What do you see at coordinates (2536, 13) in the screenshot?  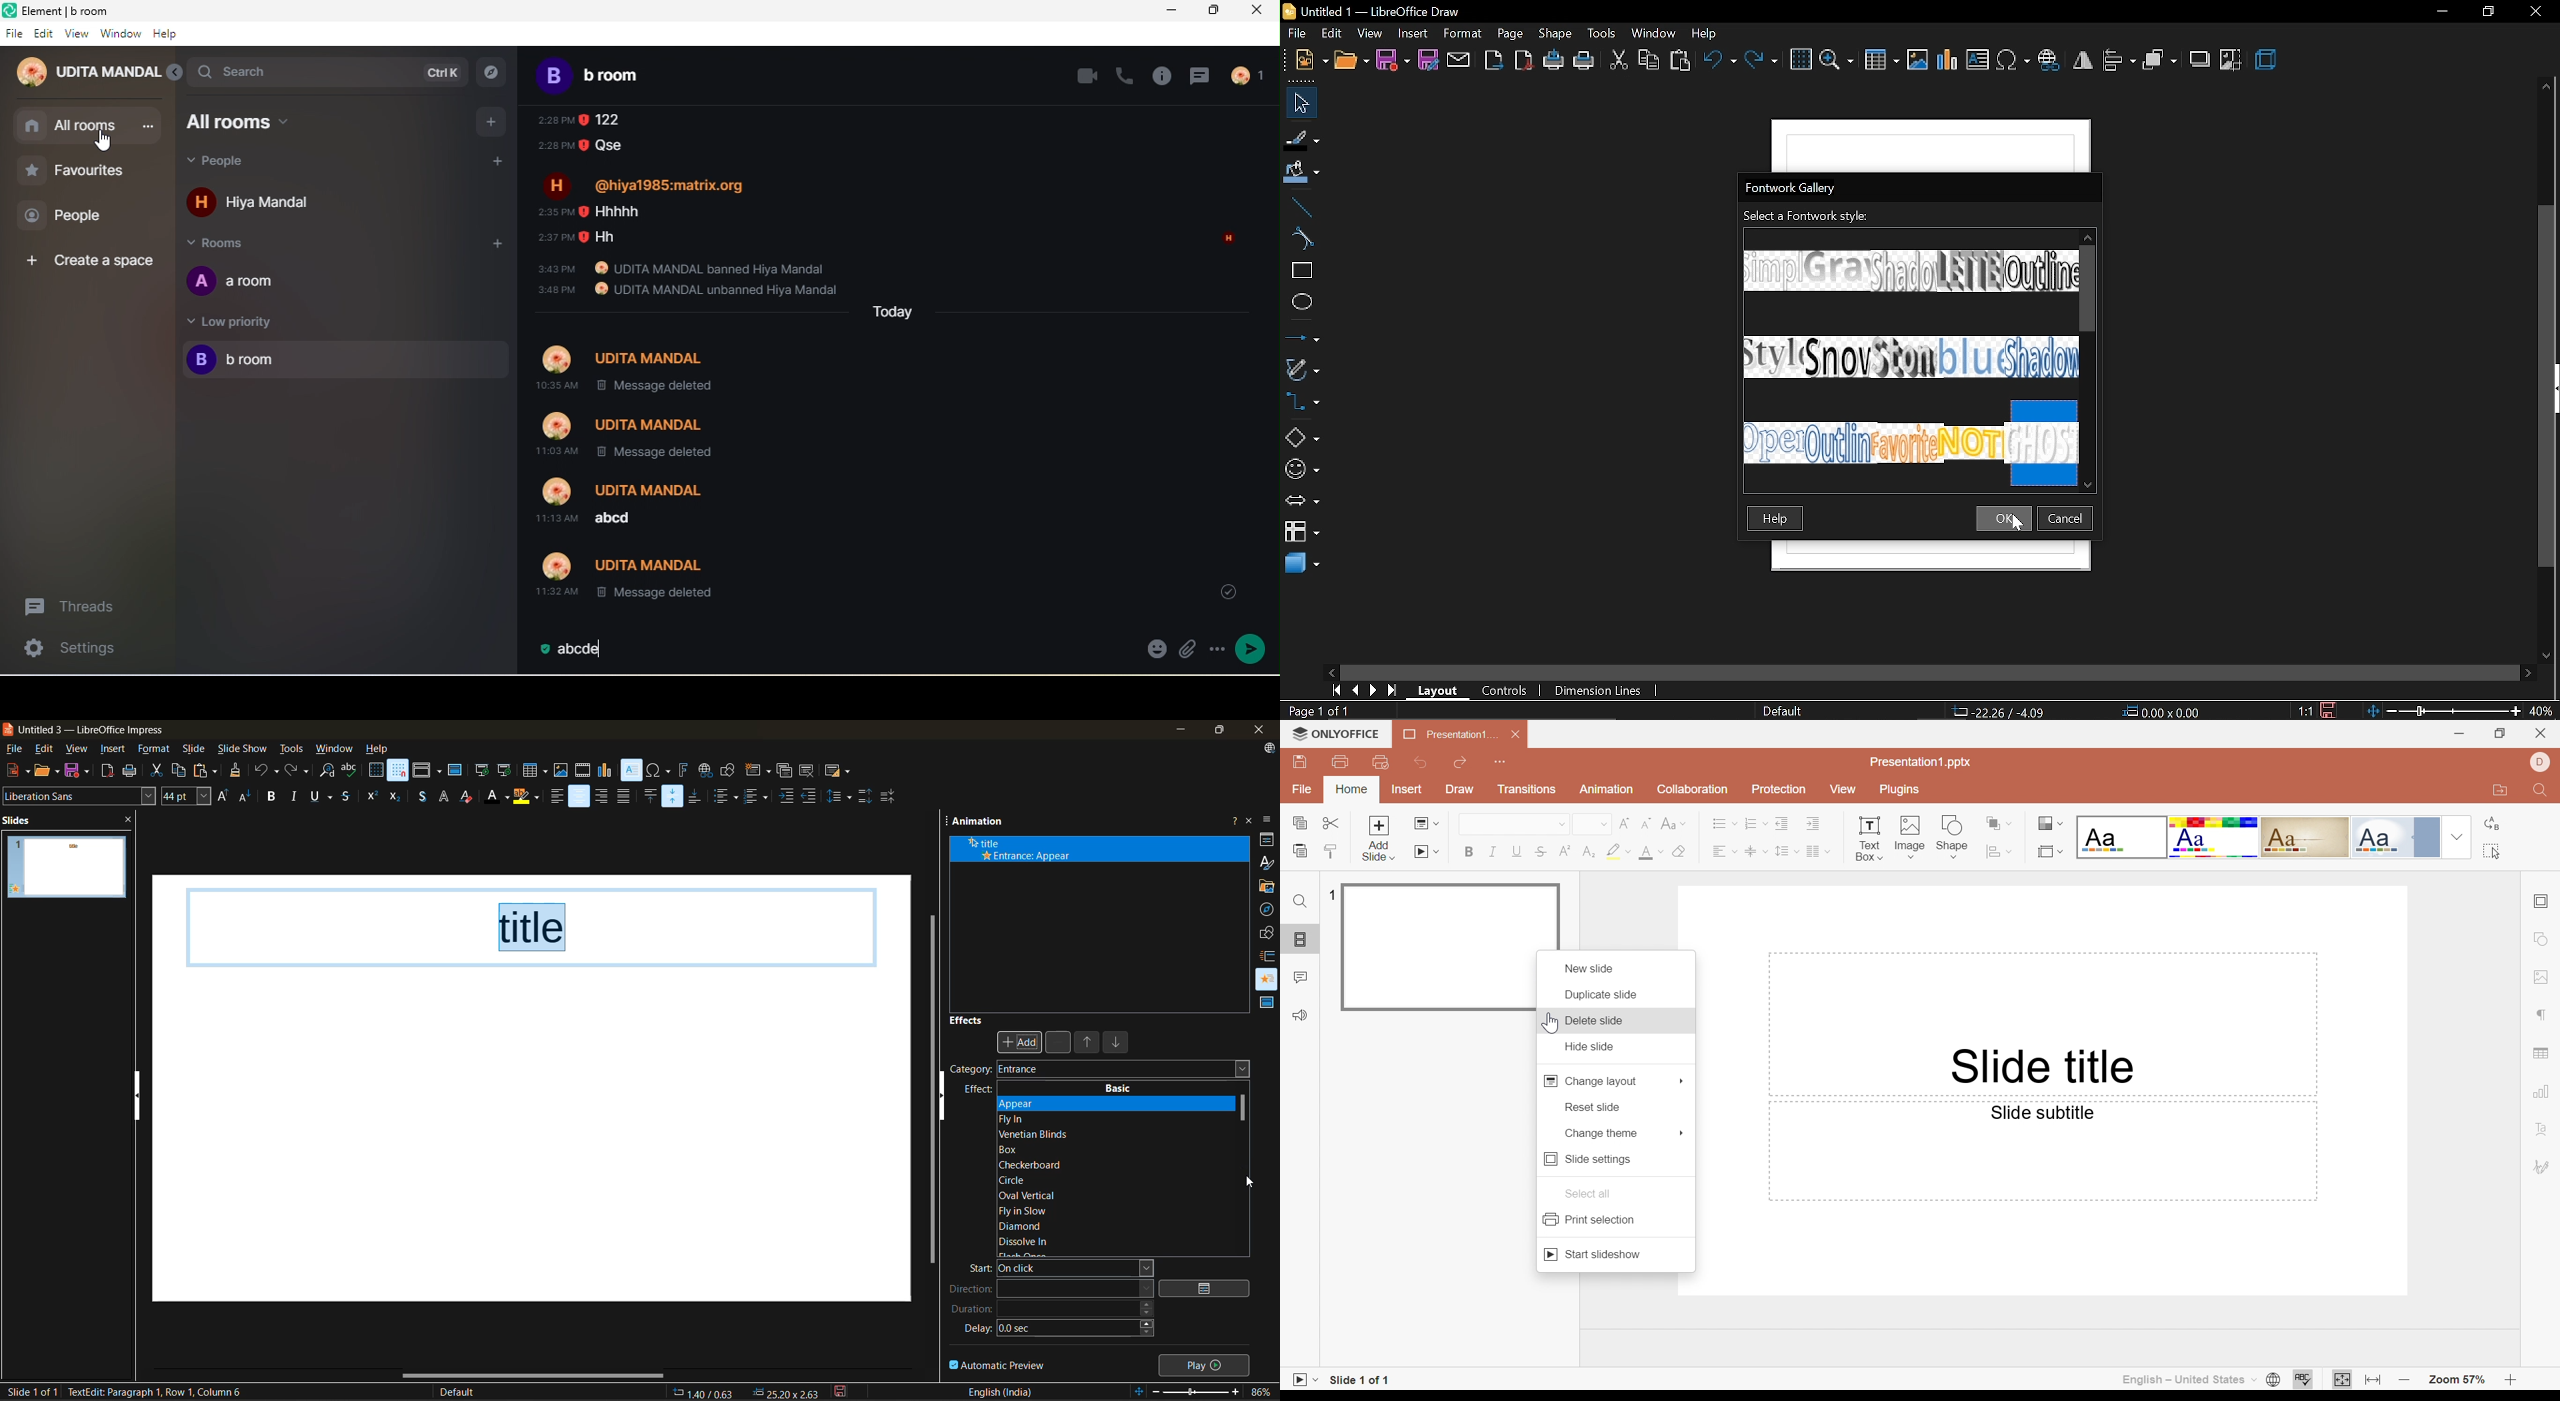 I see `close` at bounding box center [2536, 13].